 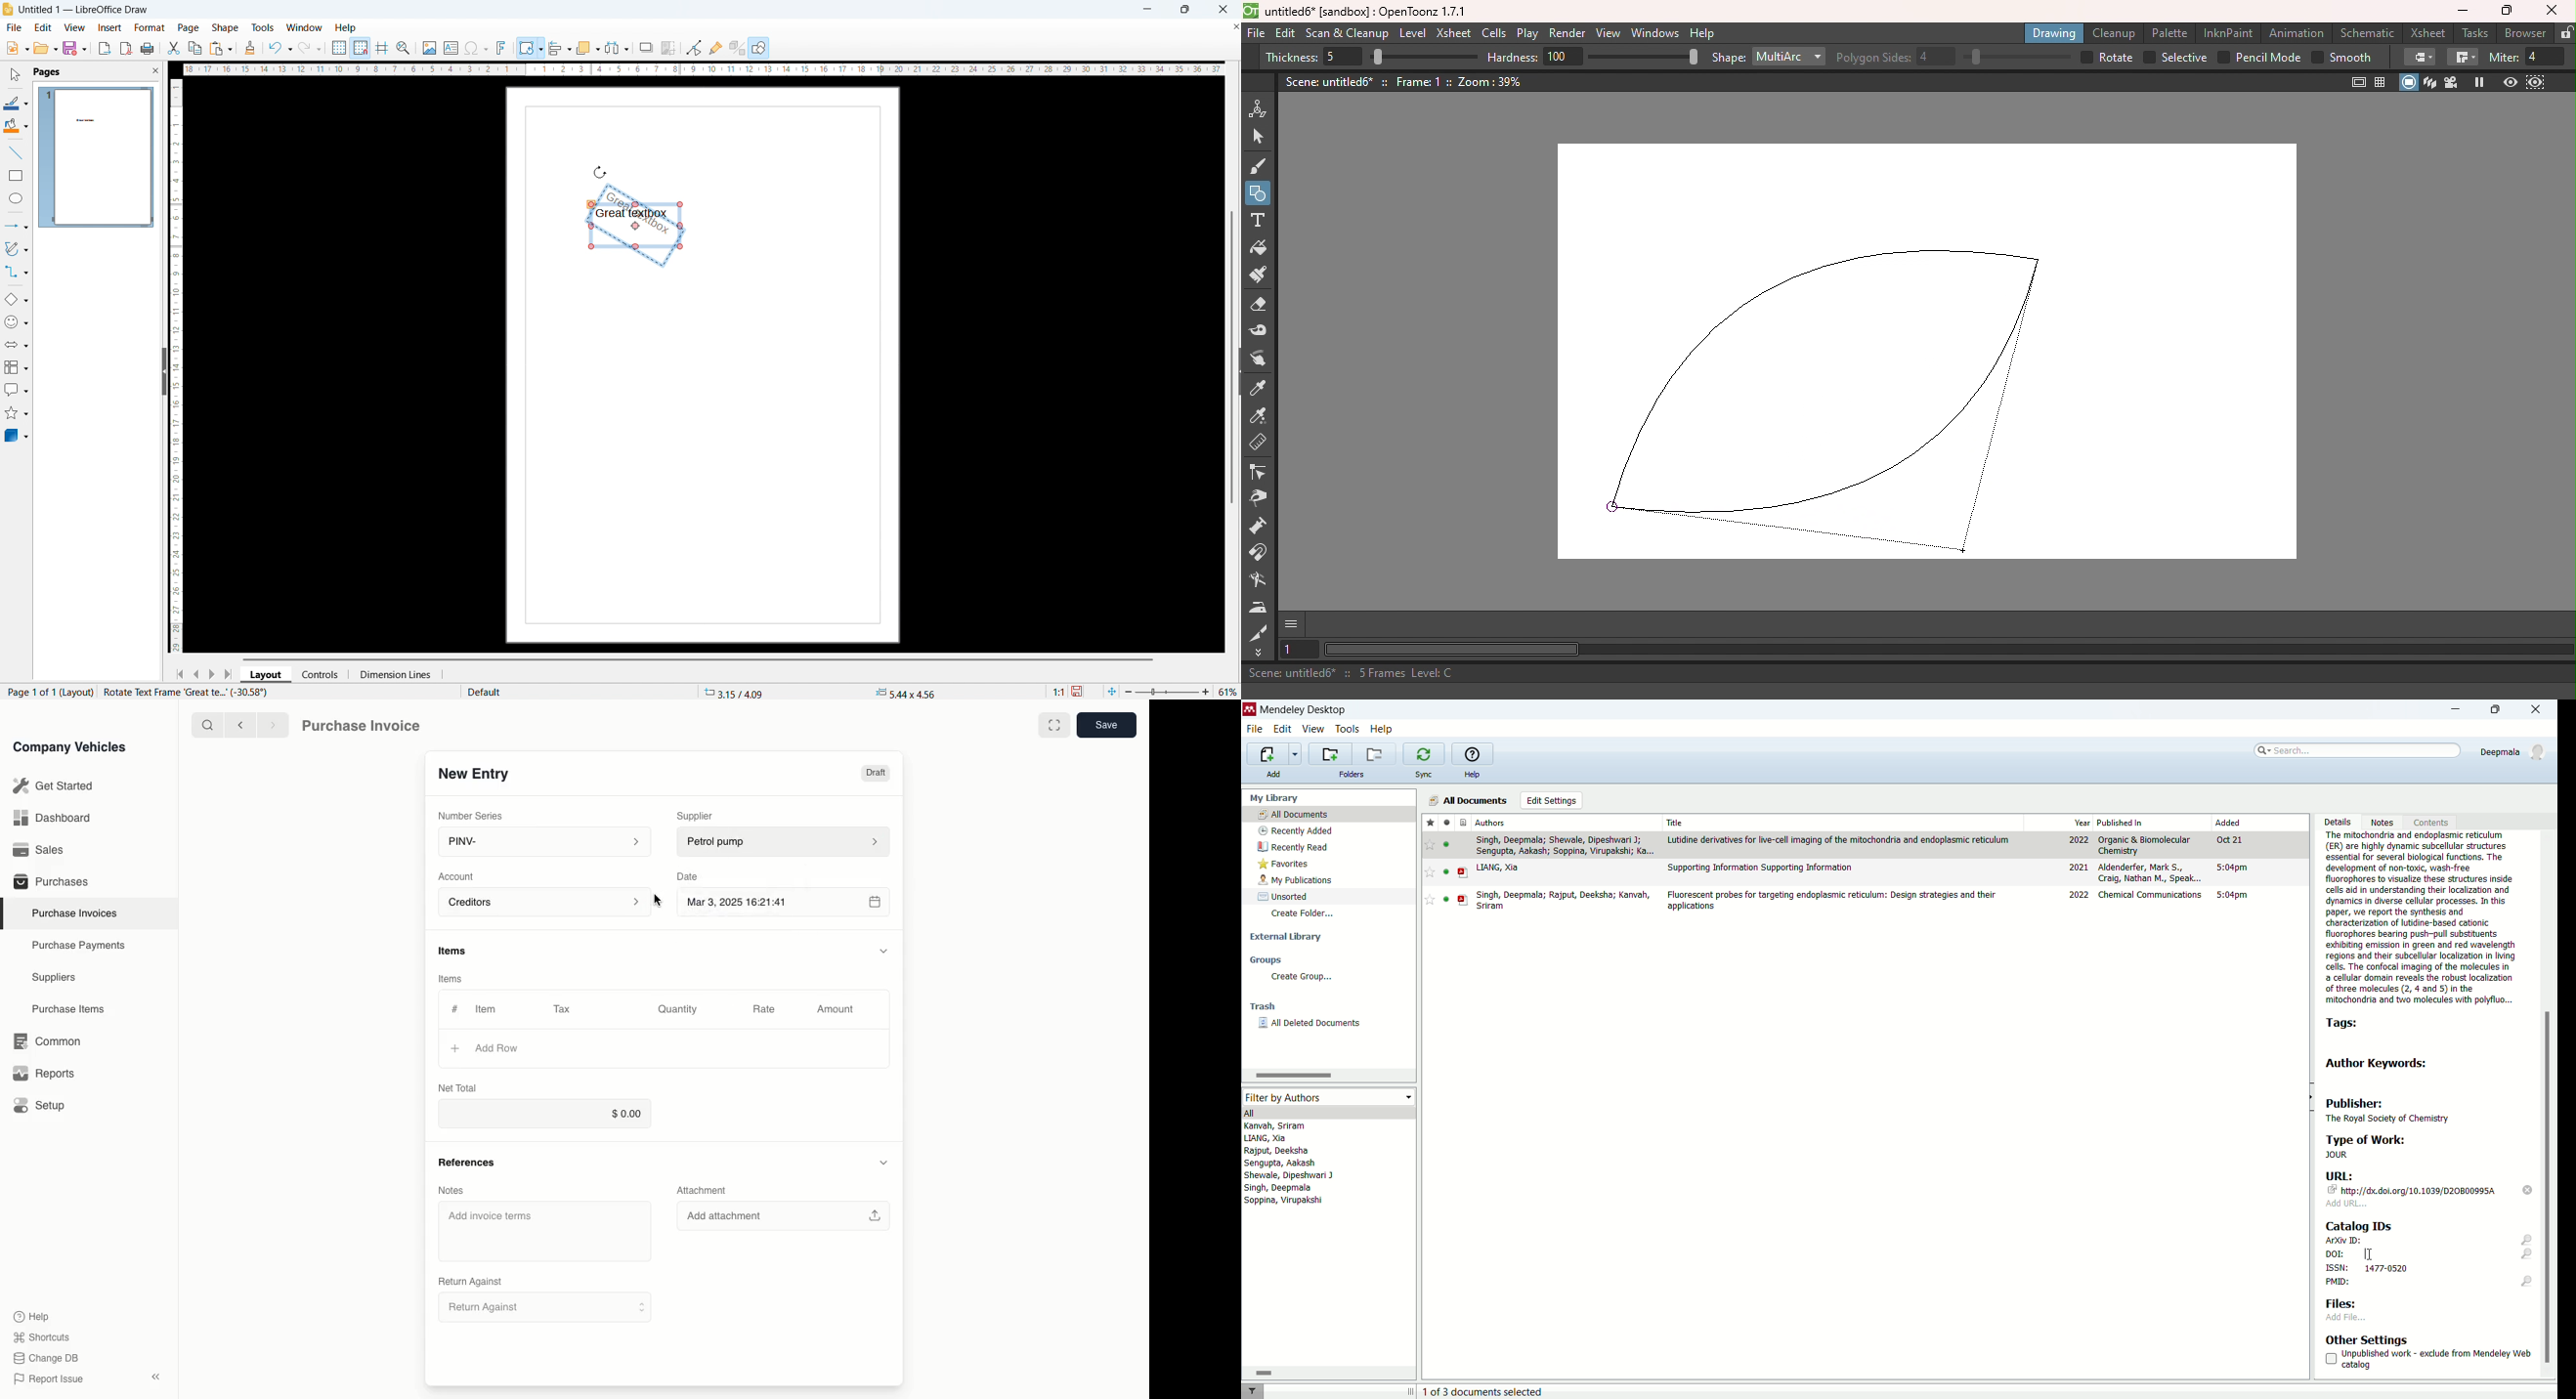 What do you see at coordinates (1234, 26) in the screenshot?
I see `Close document ` at bounding box center [1234, 26].